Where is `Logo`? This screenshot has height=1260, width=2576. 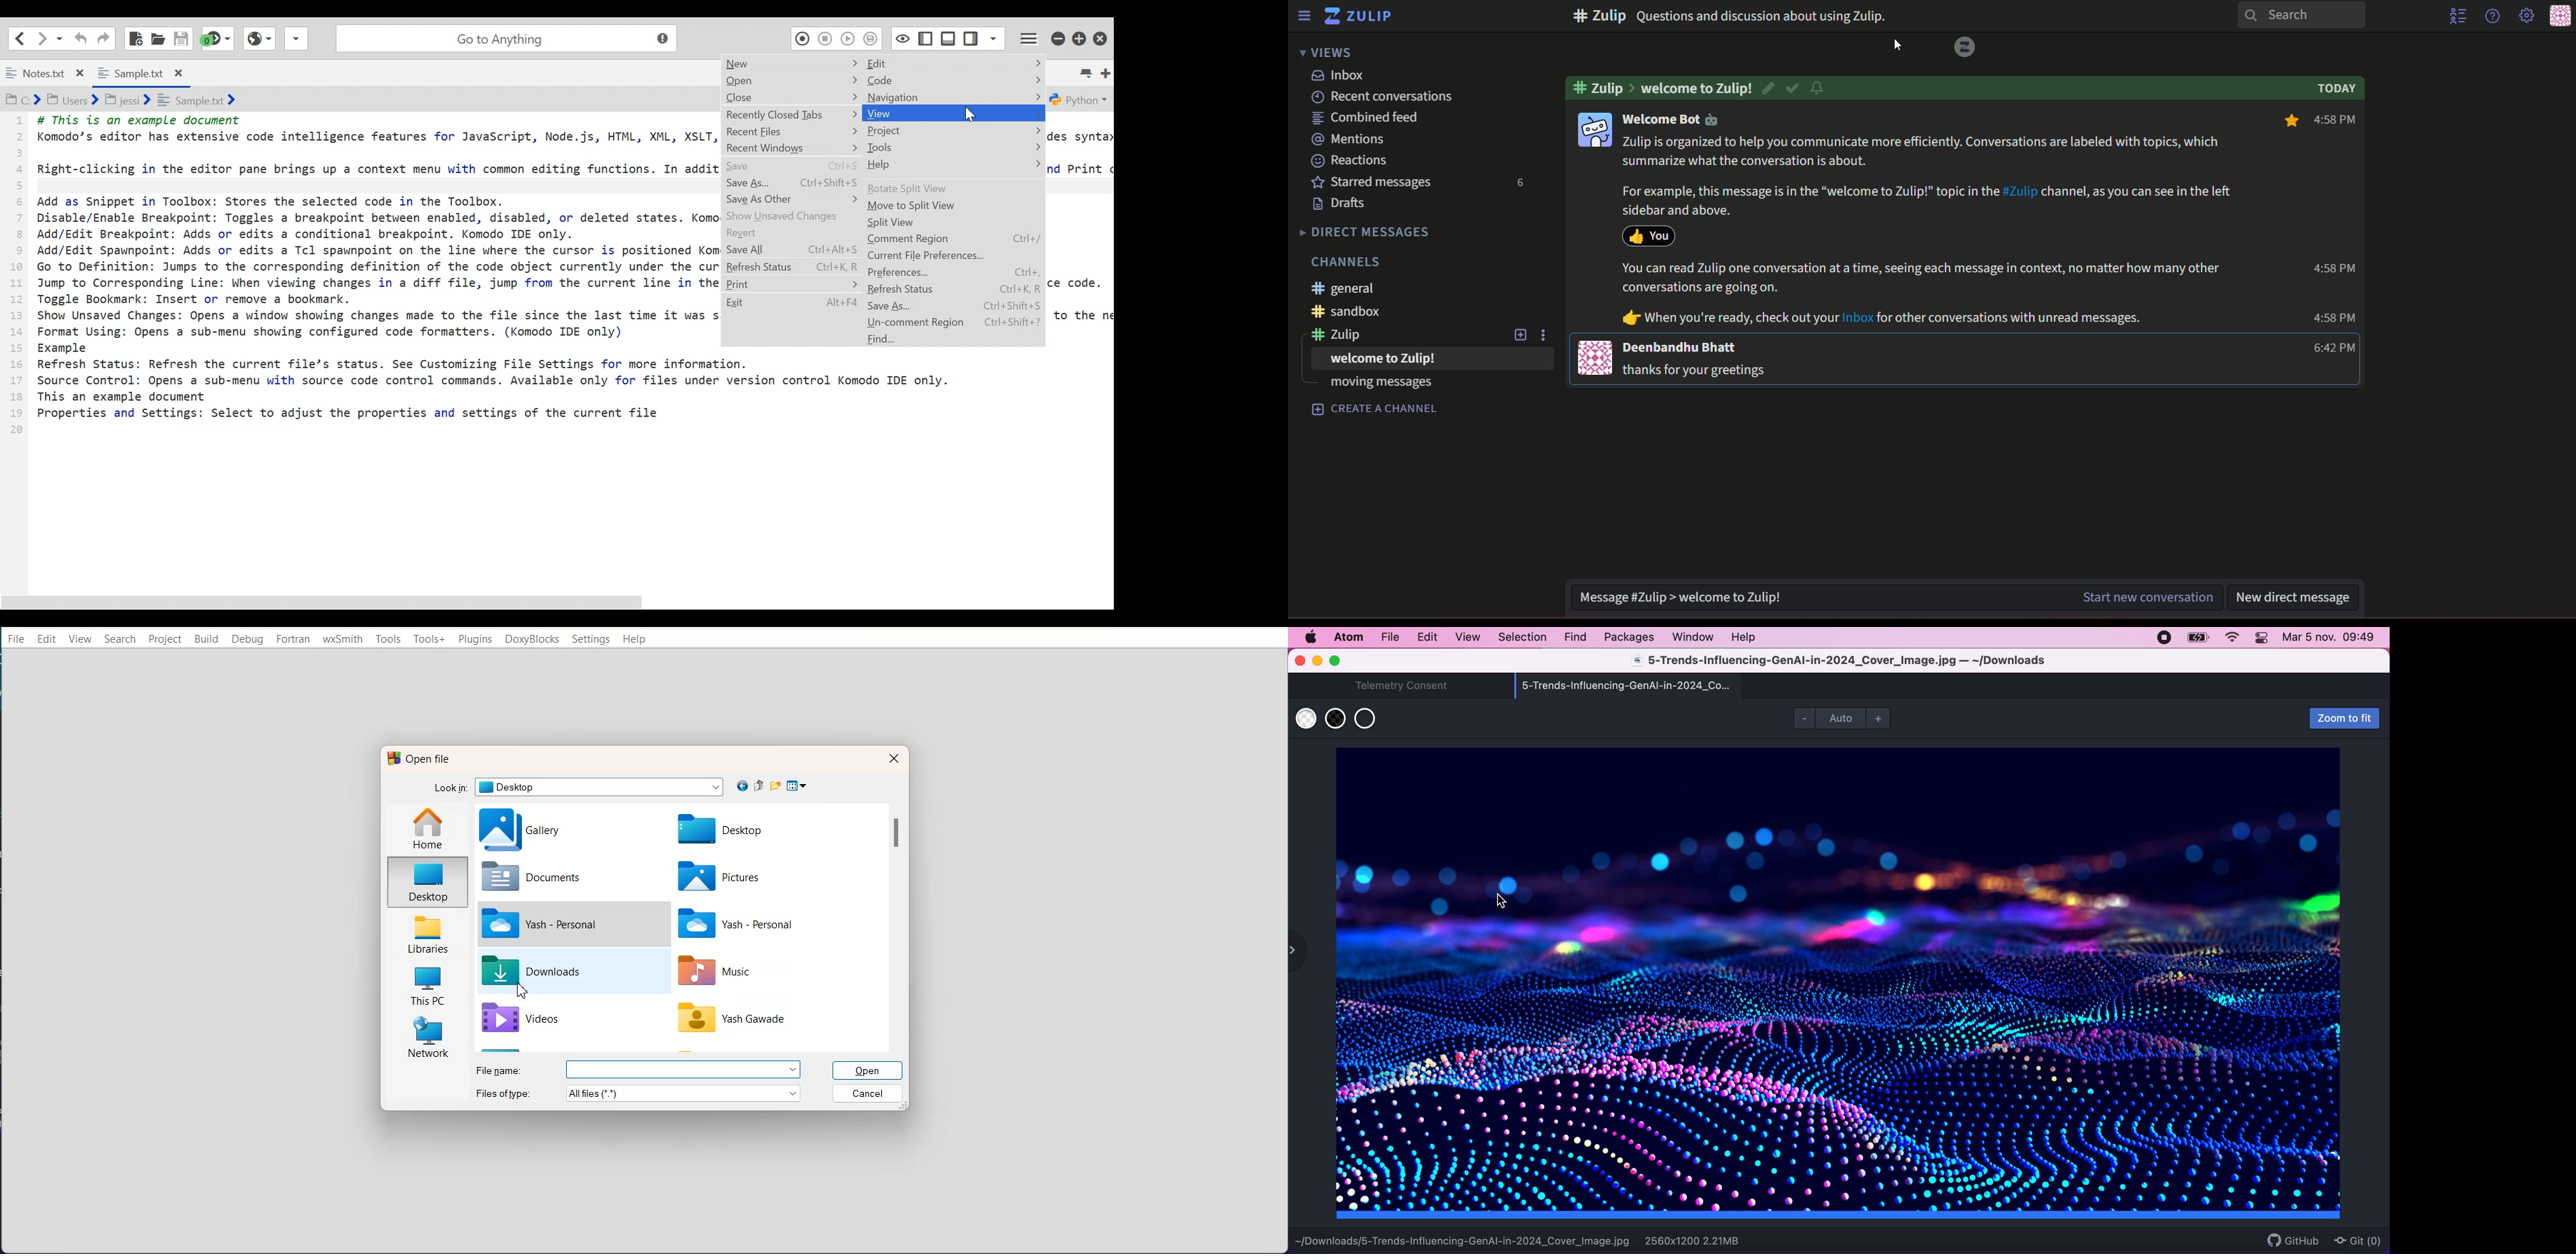 Logo is located at coordinates (1966, 48).